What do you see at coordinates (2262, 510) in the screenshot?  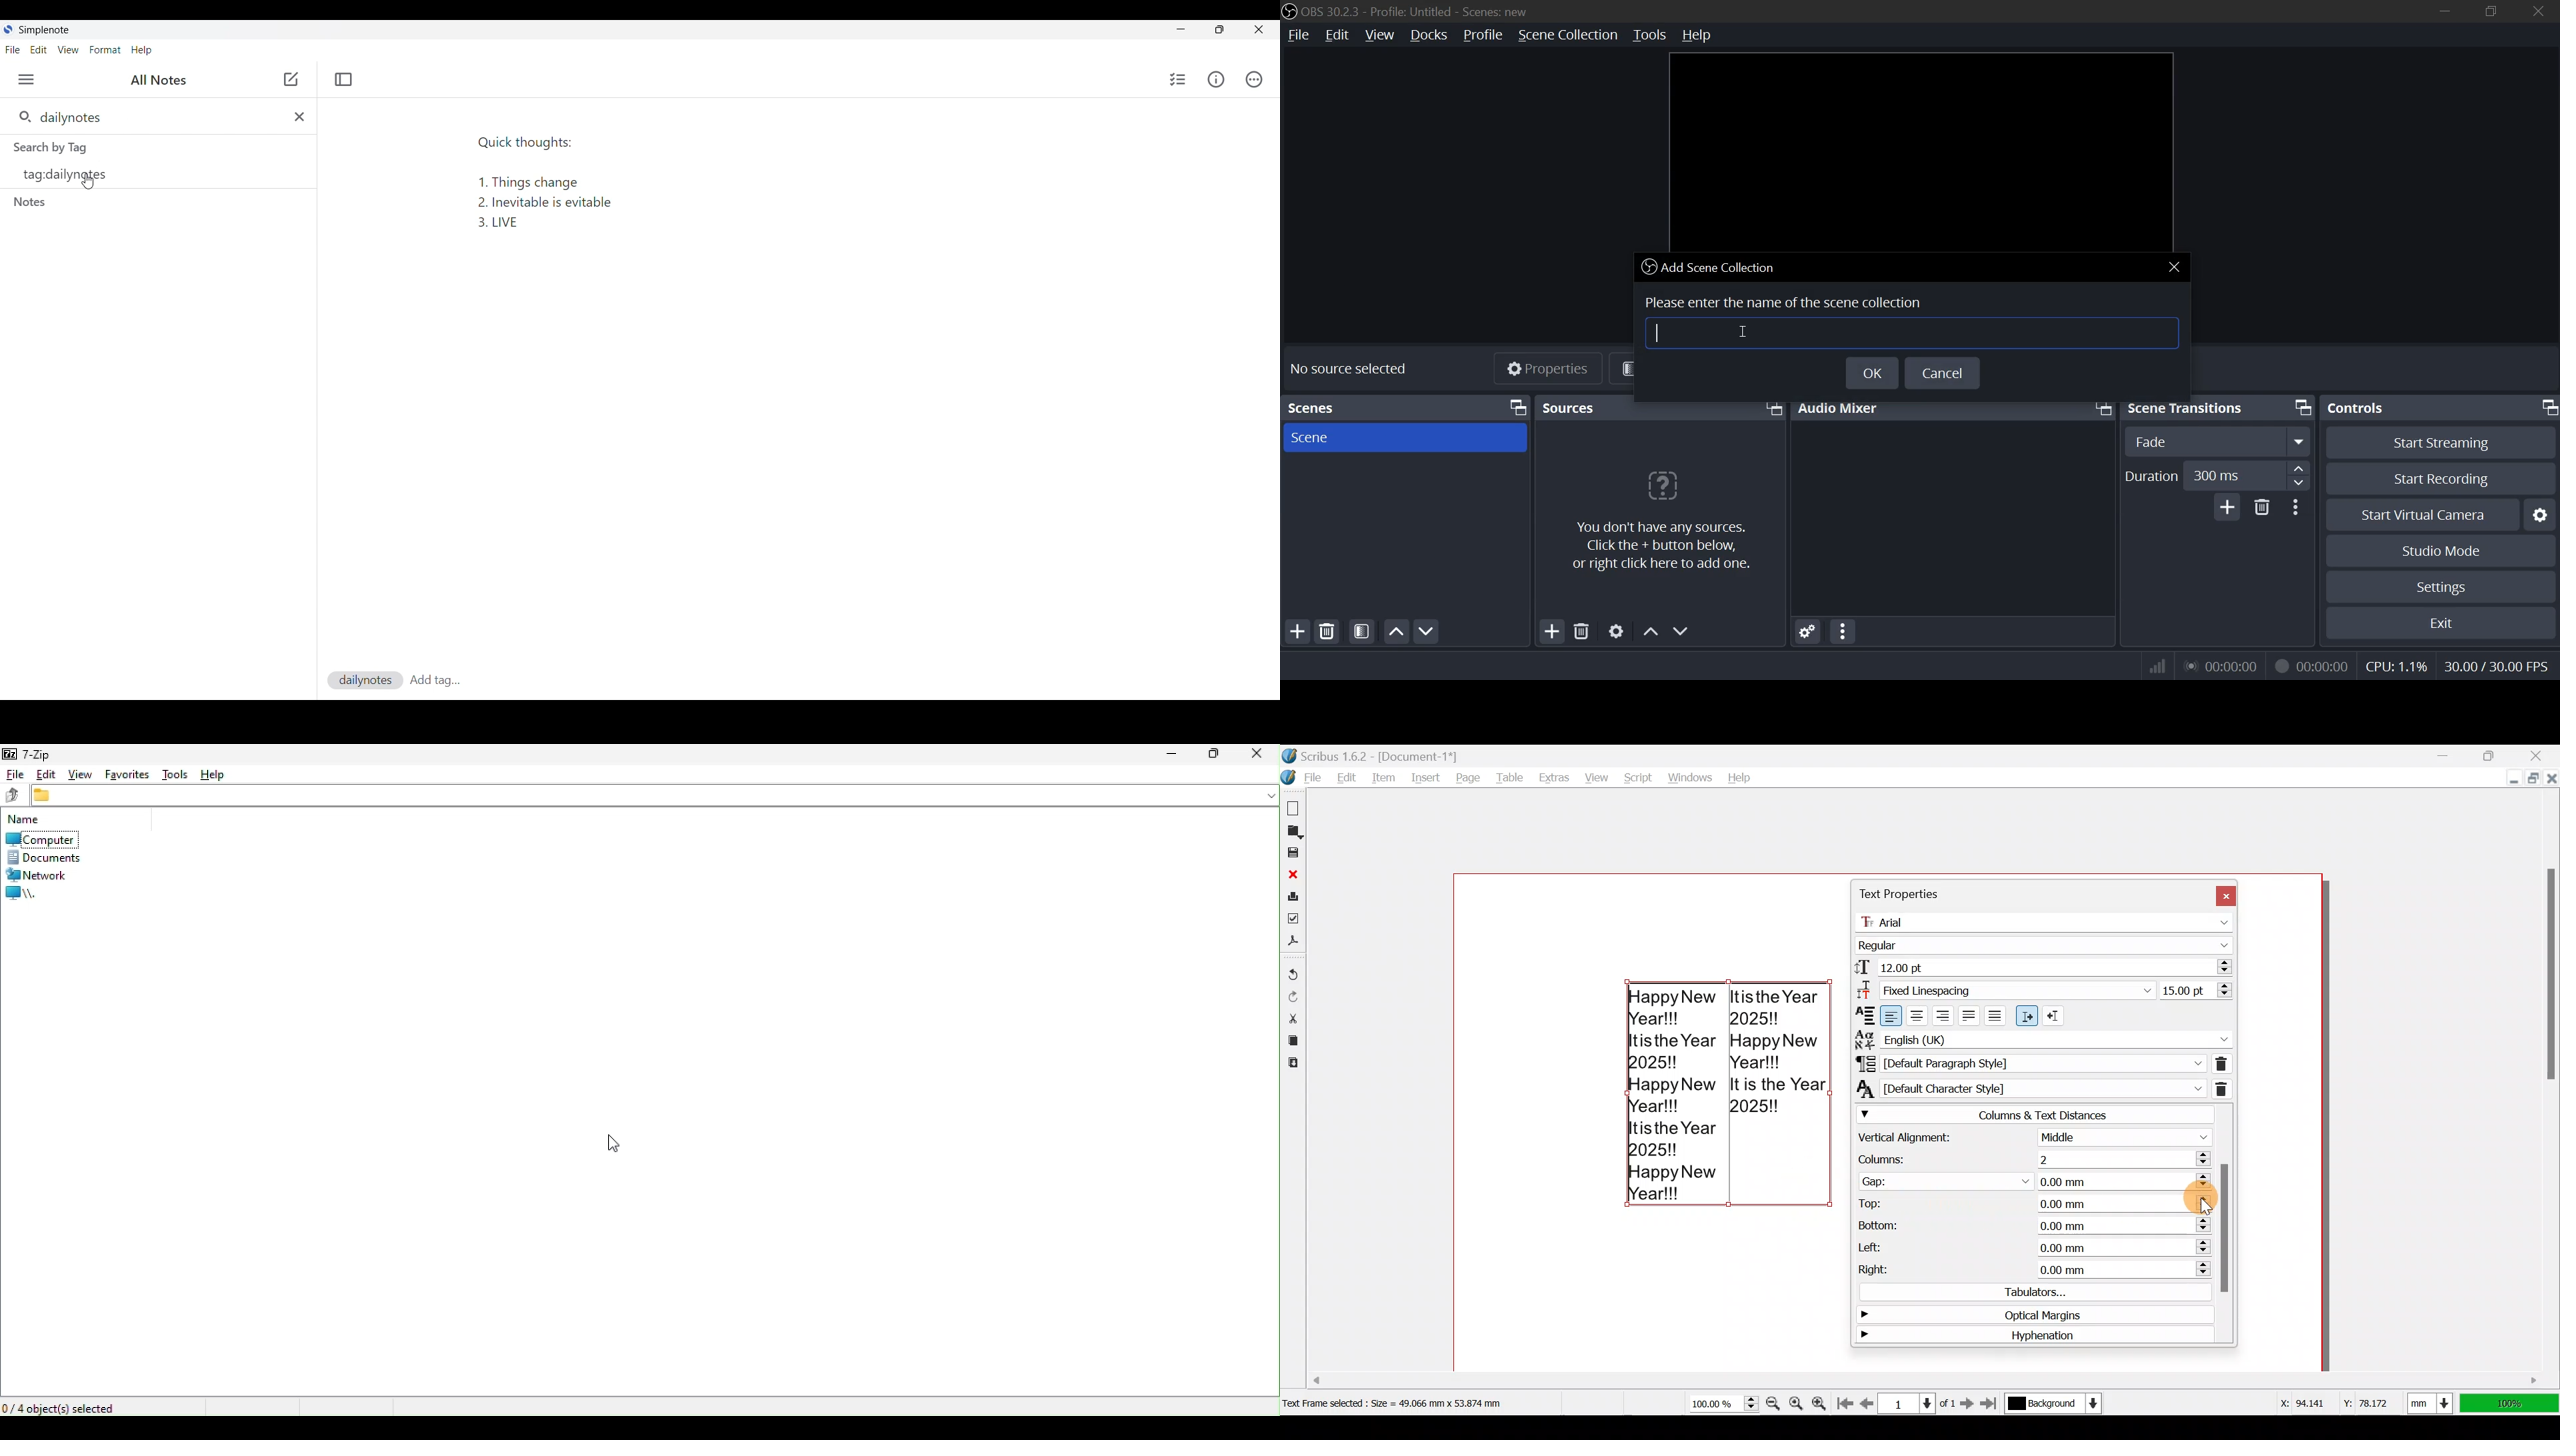 I see `delete` at bounding box center [2262, 510].